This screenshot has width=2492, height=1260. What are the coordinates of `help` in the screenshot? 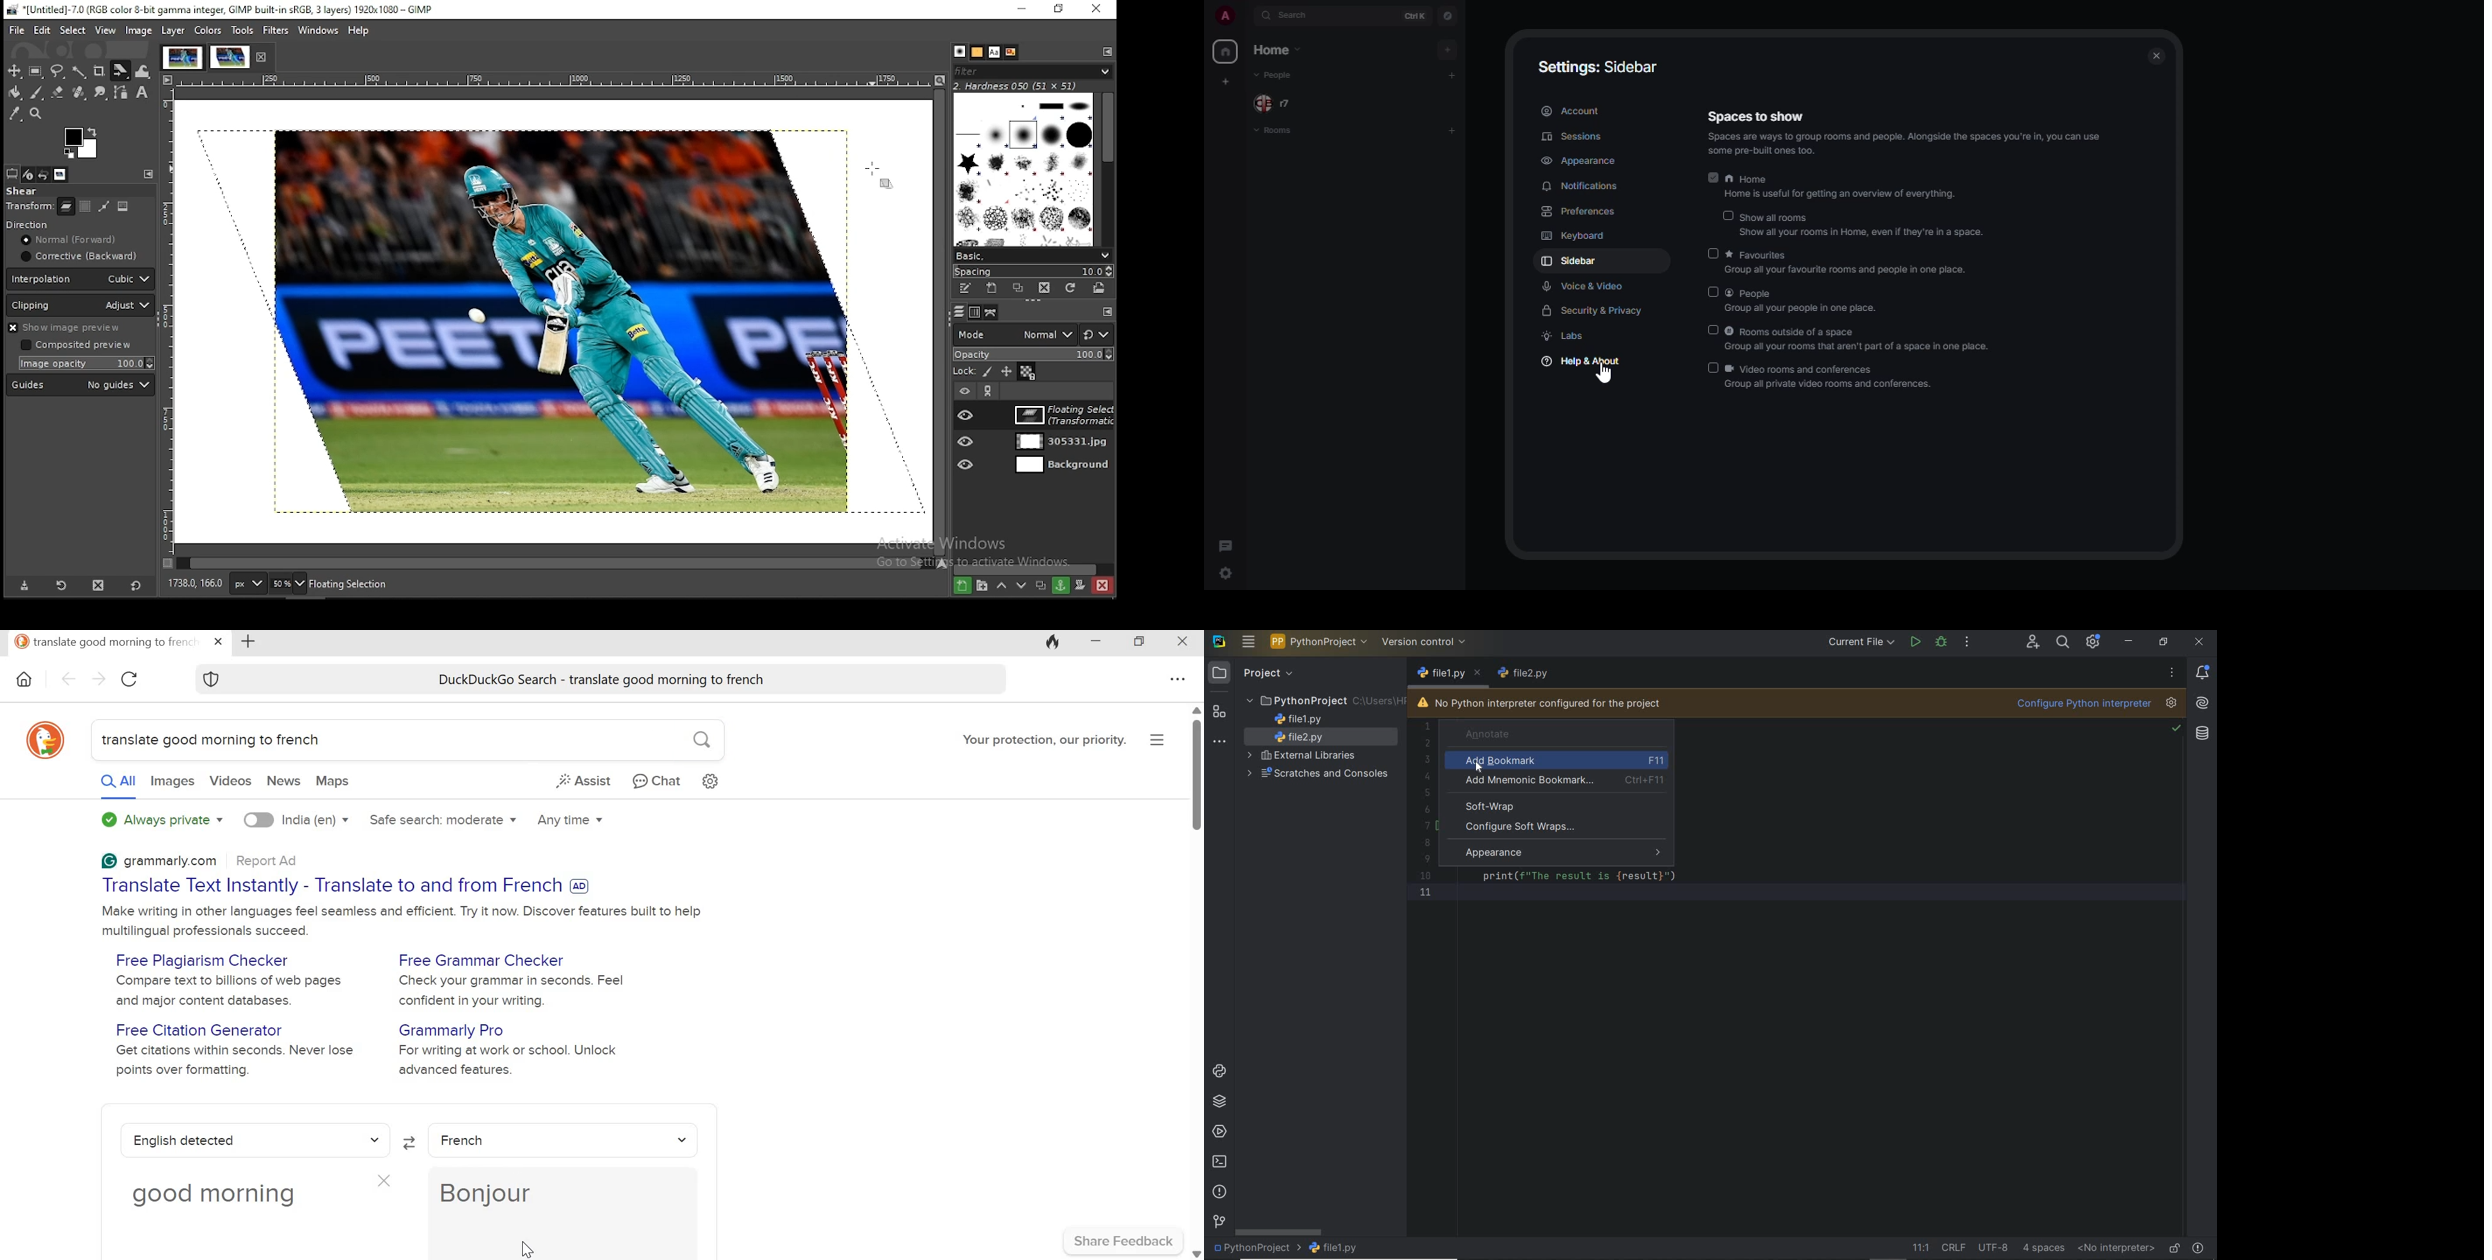 It's located at (360, 31).